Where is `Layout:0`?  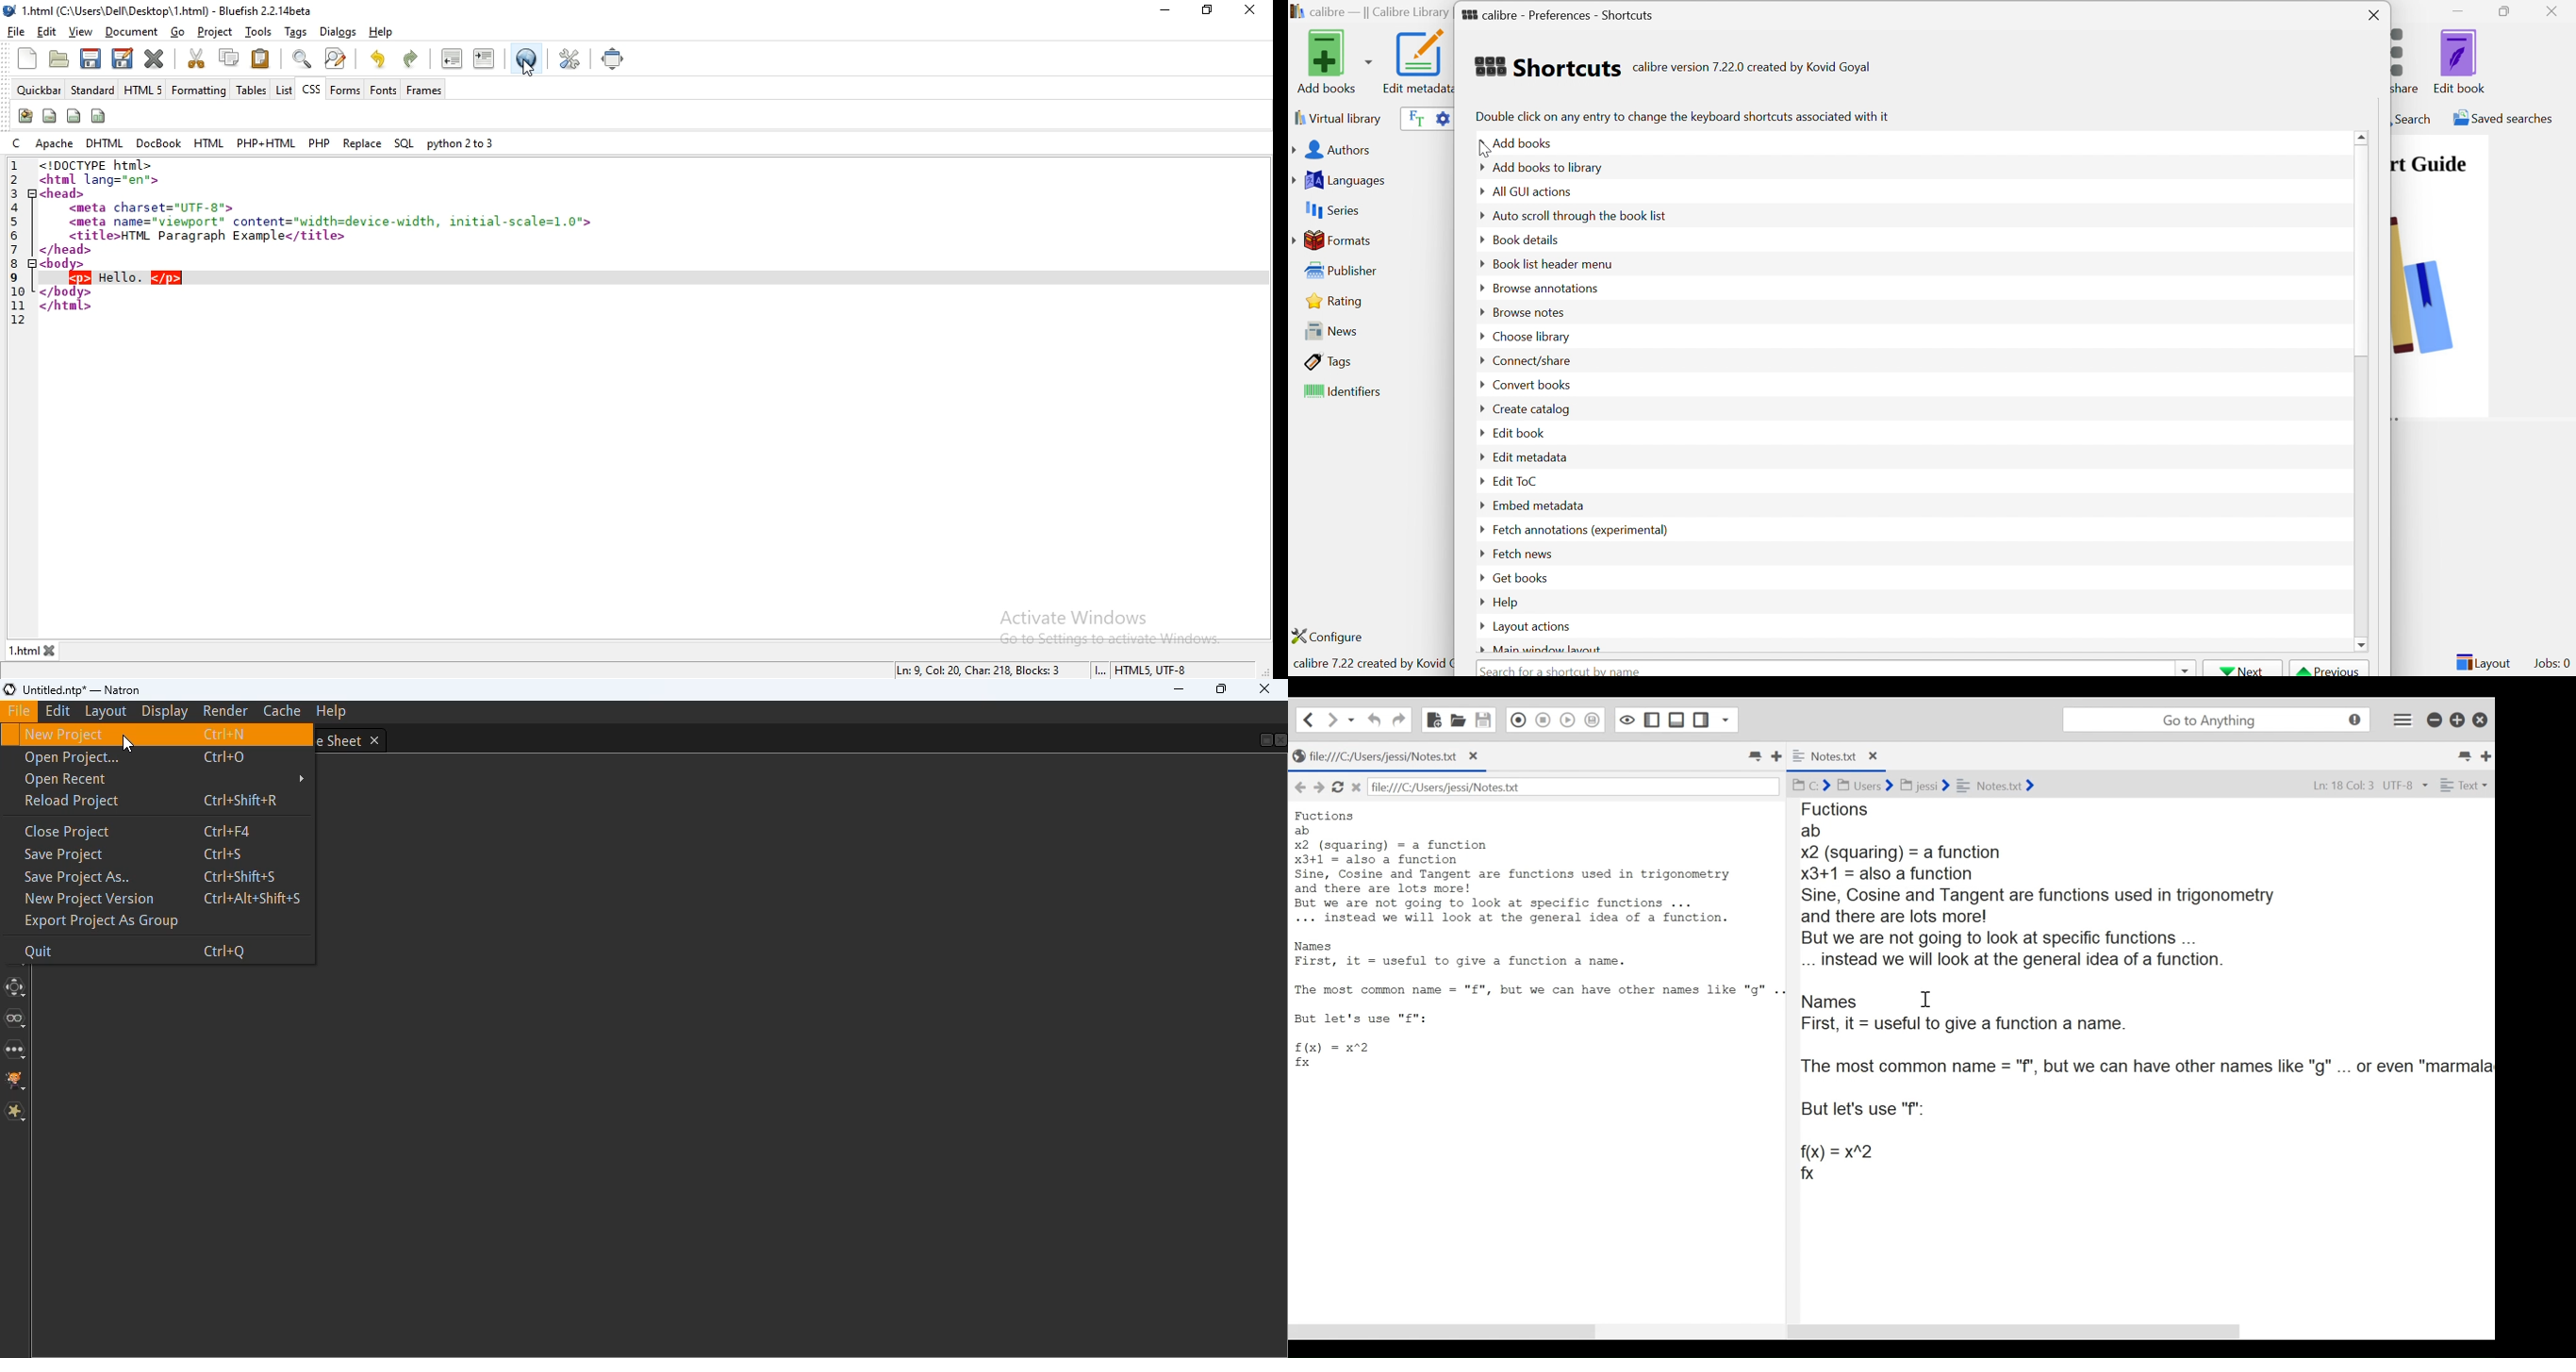 Layout:0 is located at coordinates (2483, 662).